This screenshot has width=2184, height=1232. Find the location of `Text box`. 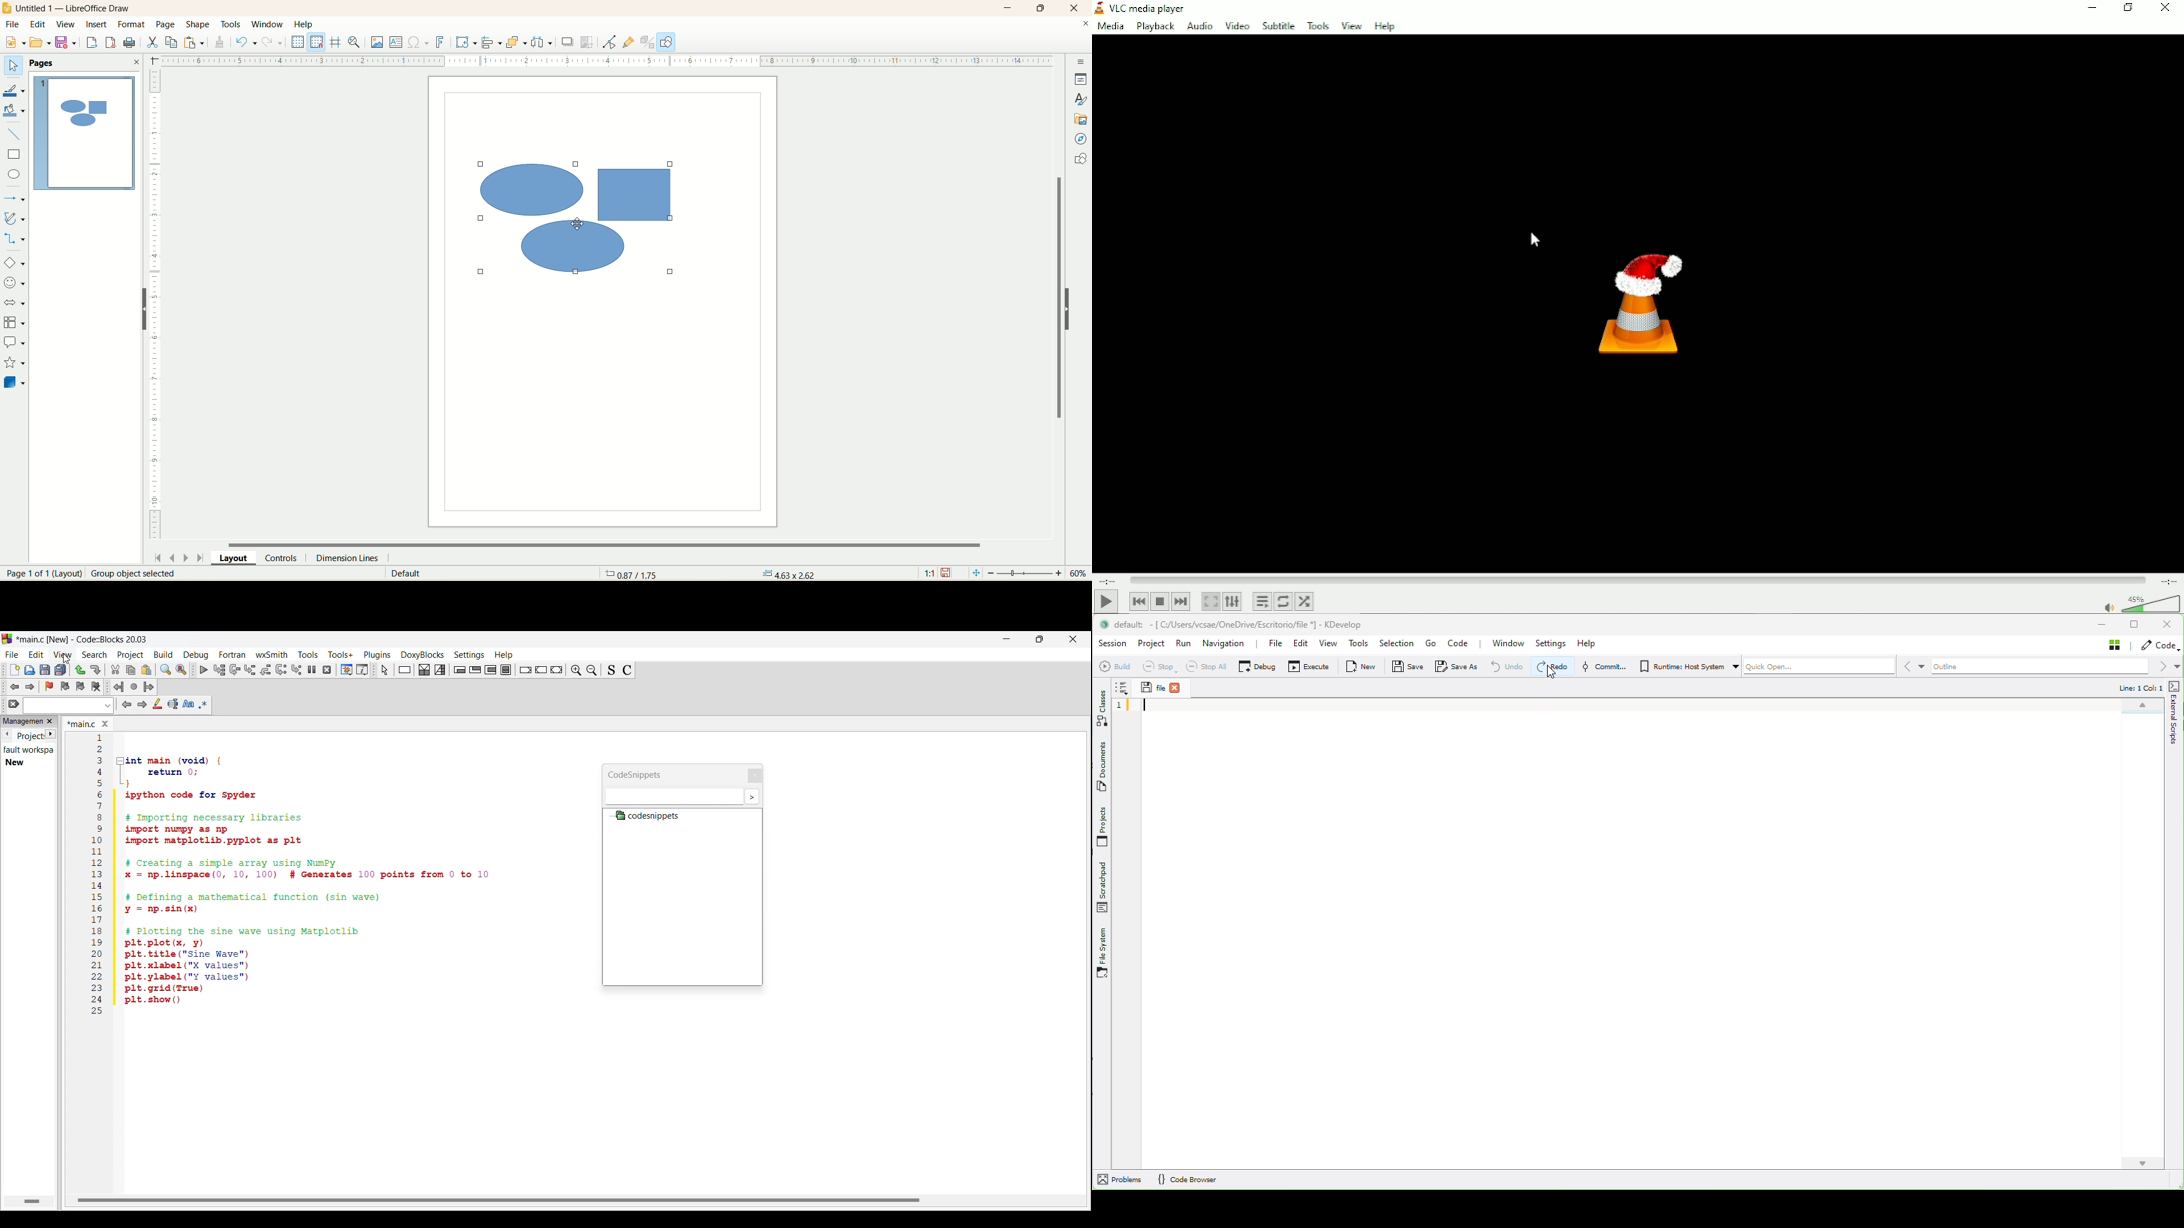

Text box is located at coordinates (672, 796).